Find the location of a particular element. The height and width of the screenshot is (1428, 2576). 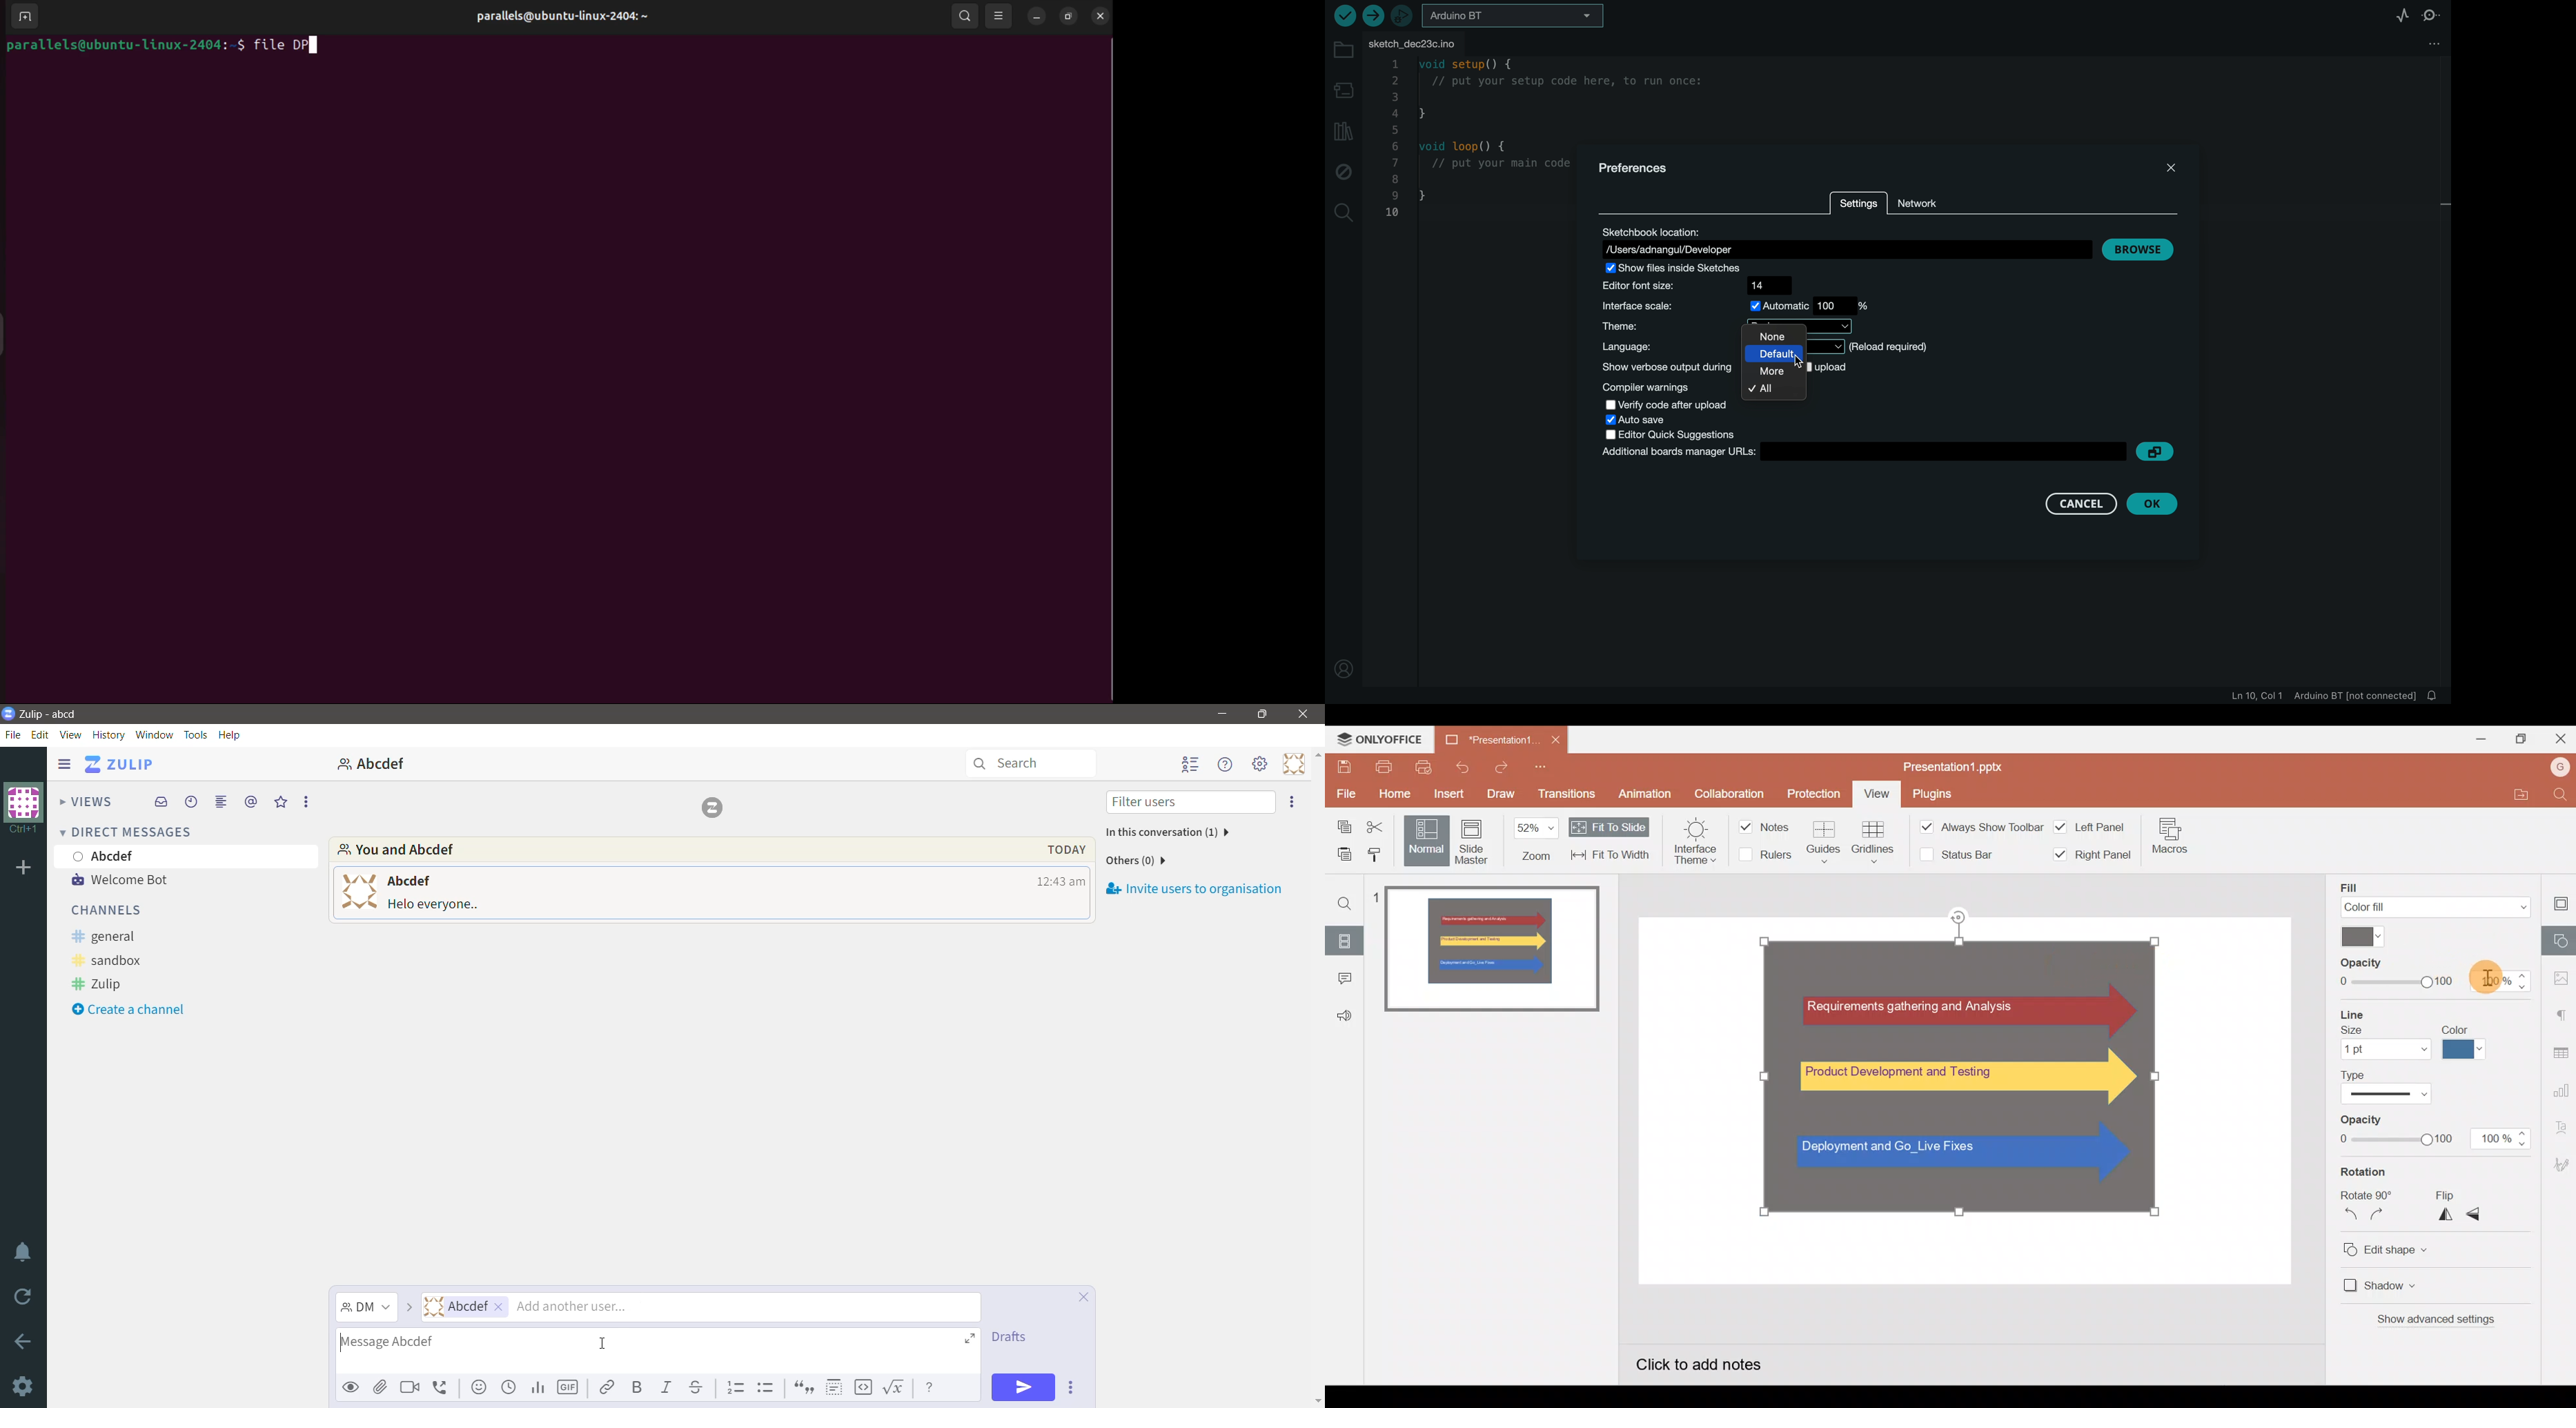

Views is located at coordinates (85, 800).